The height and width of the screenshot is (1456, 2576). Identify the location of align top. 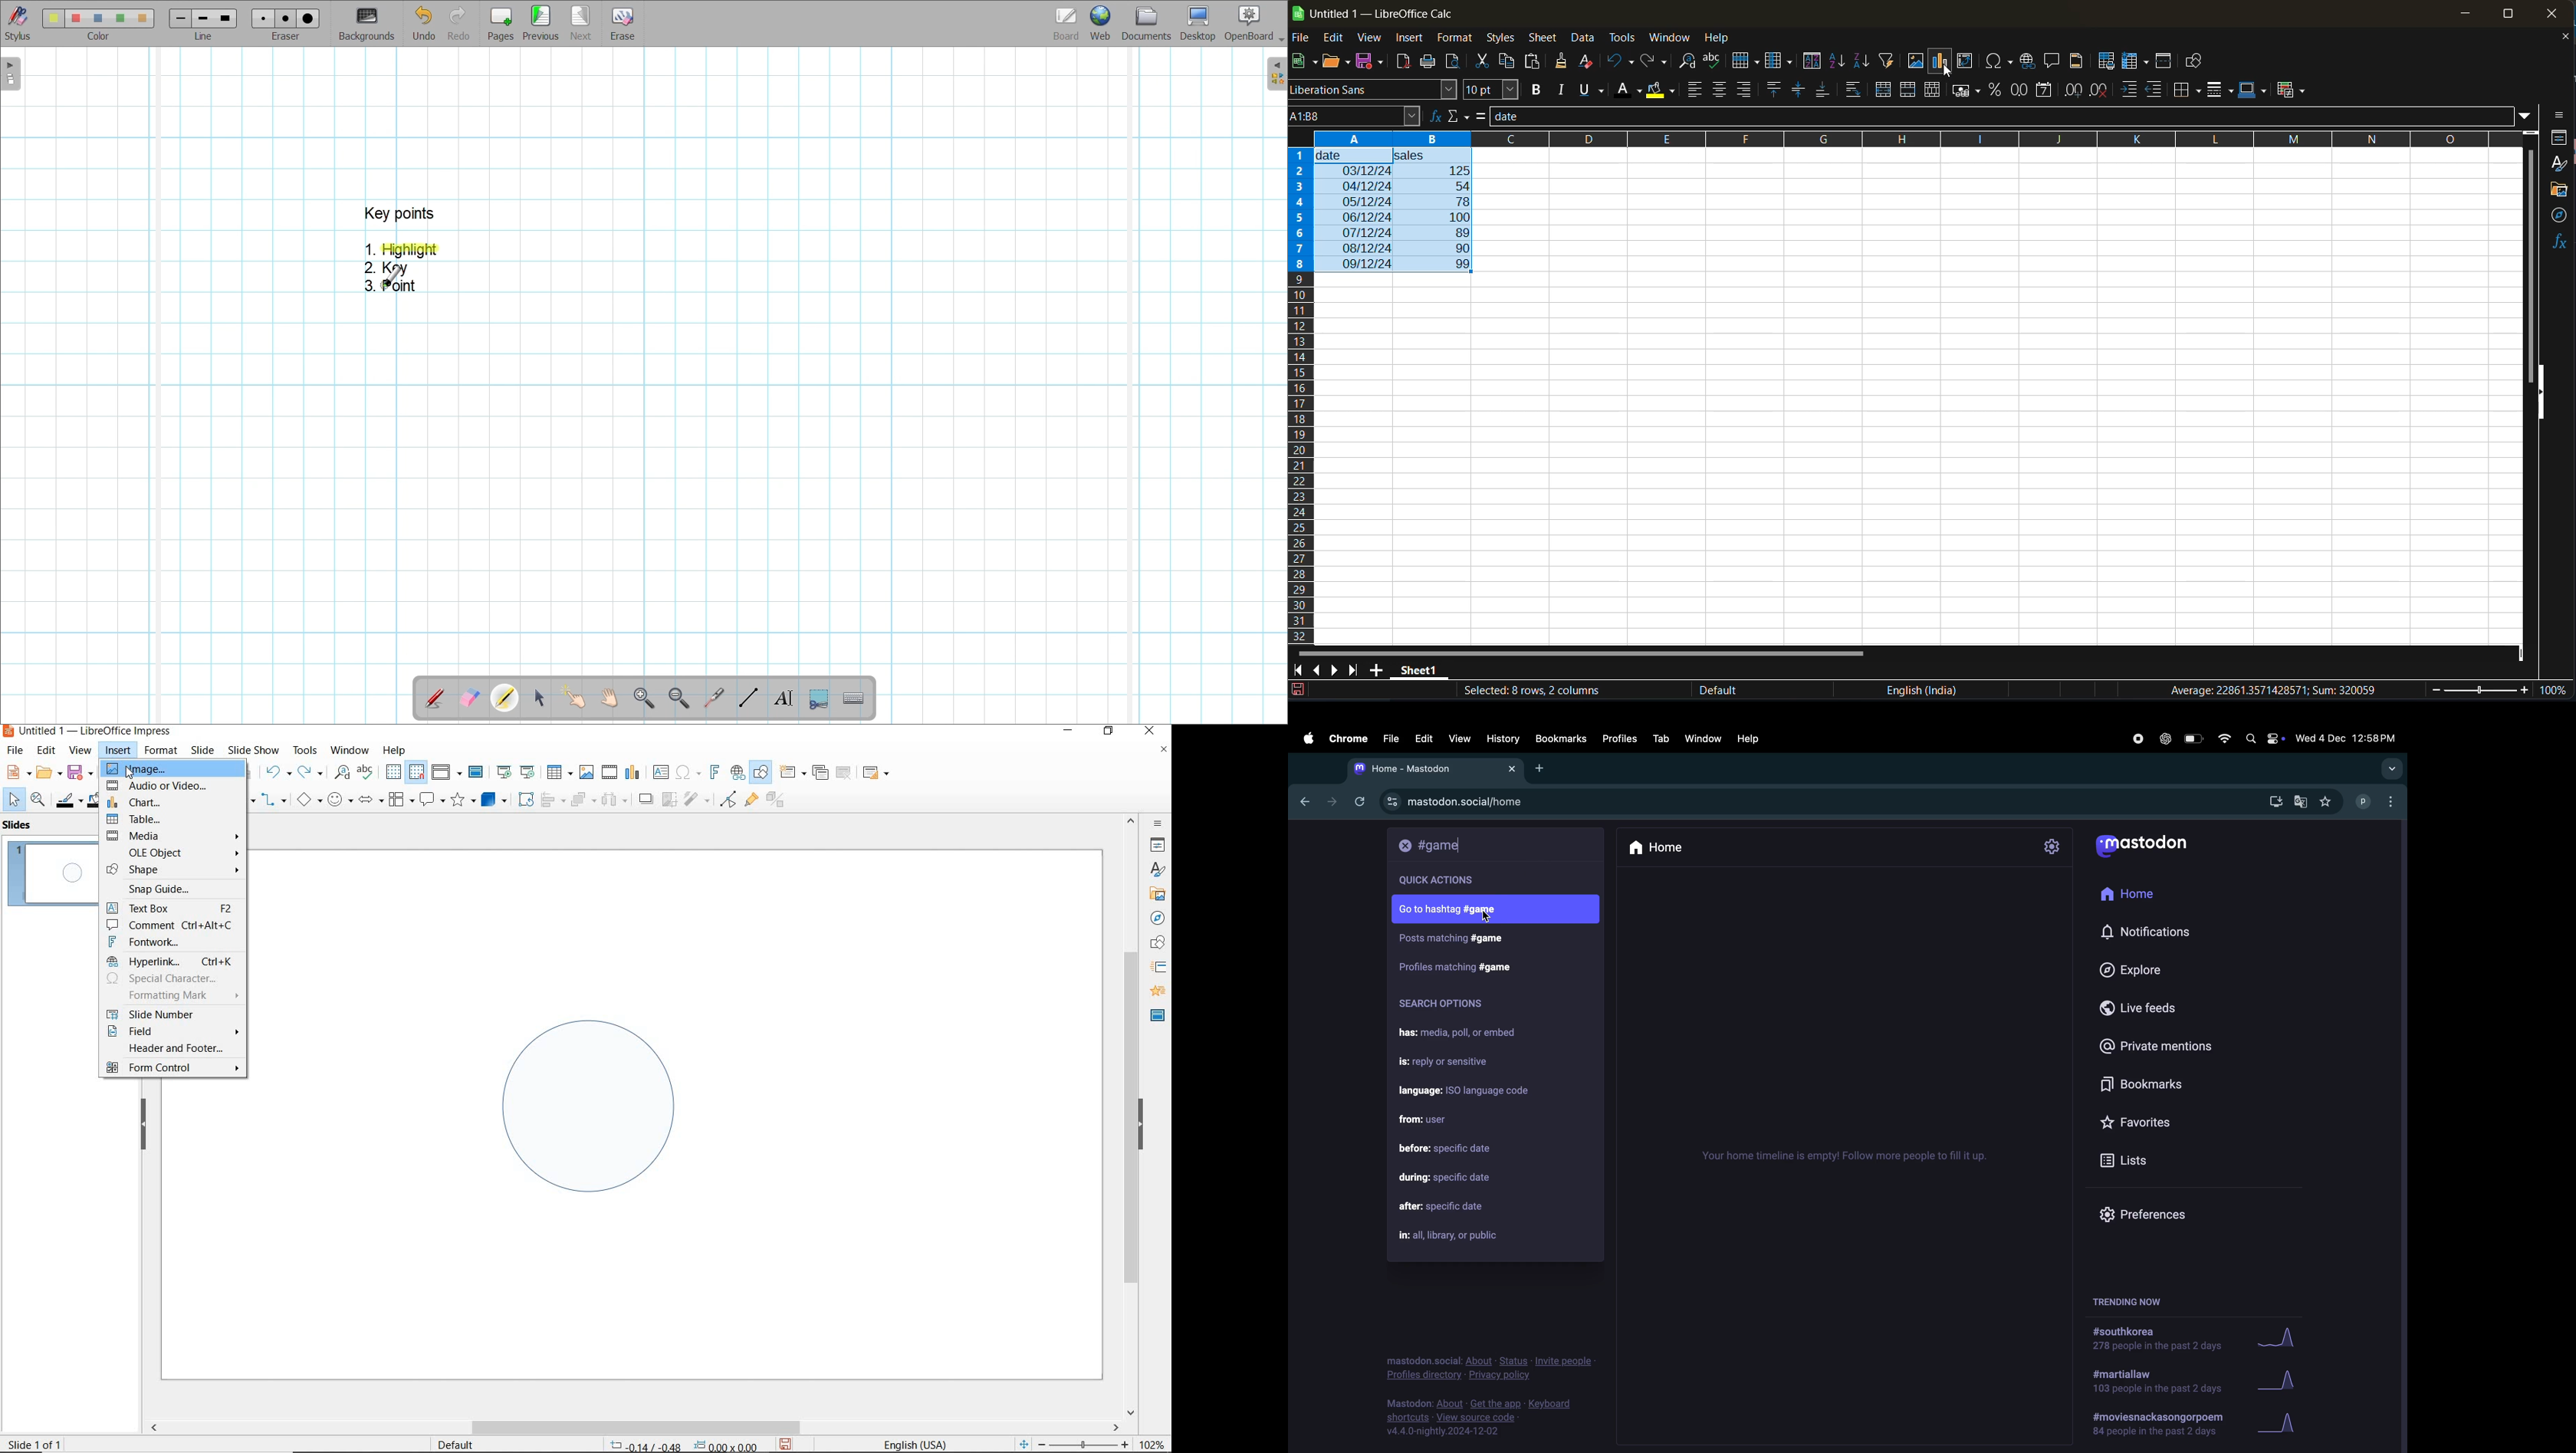
(1775, 90).